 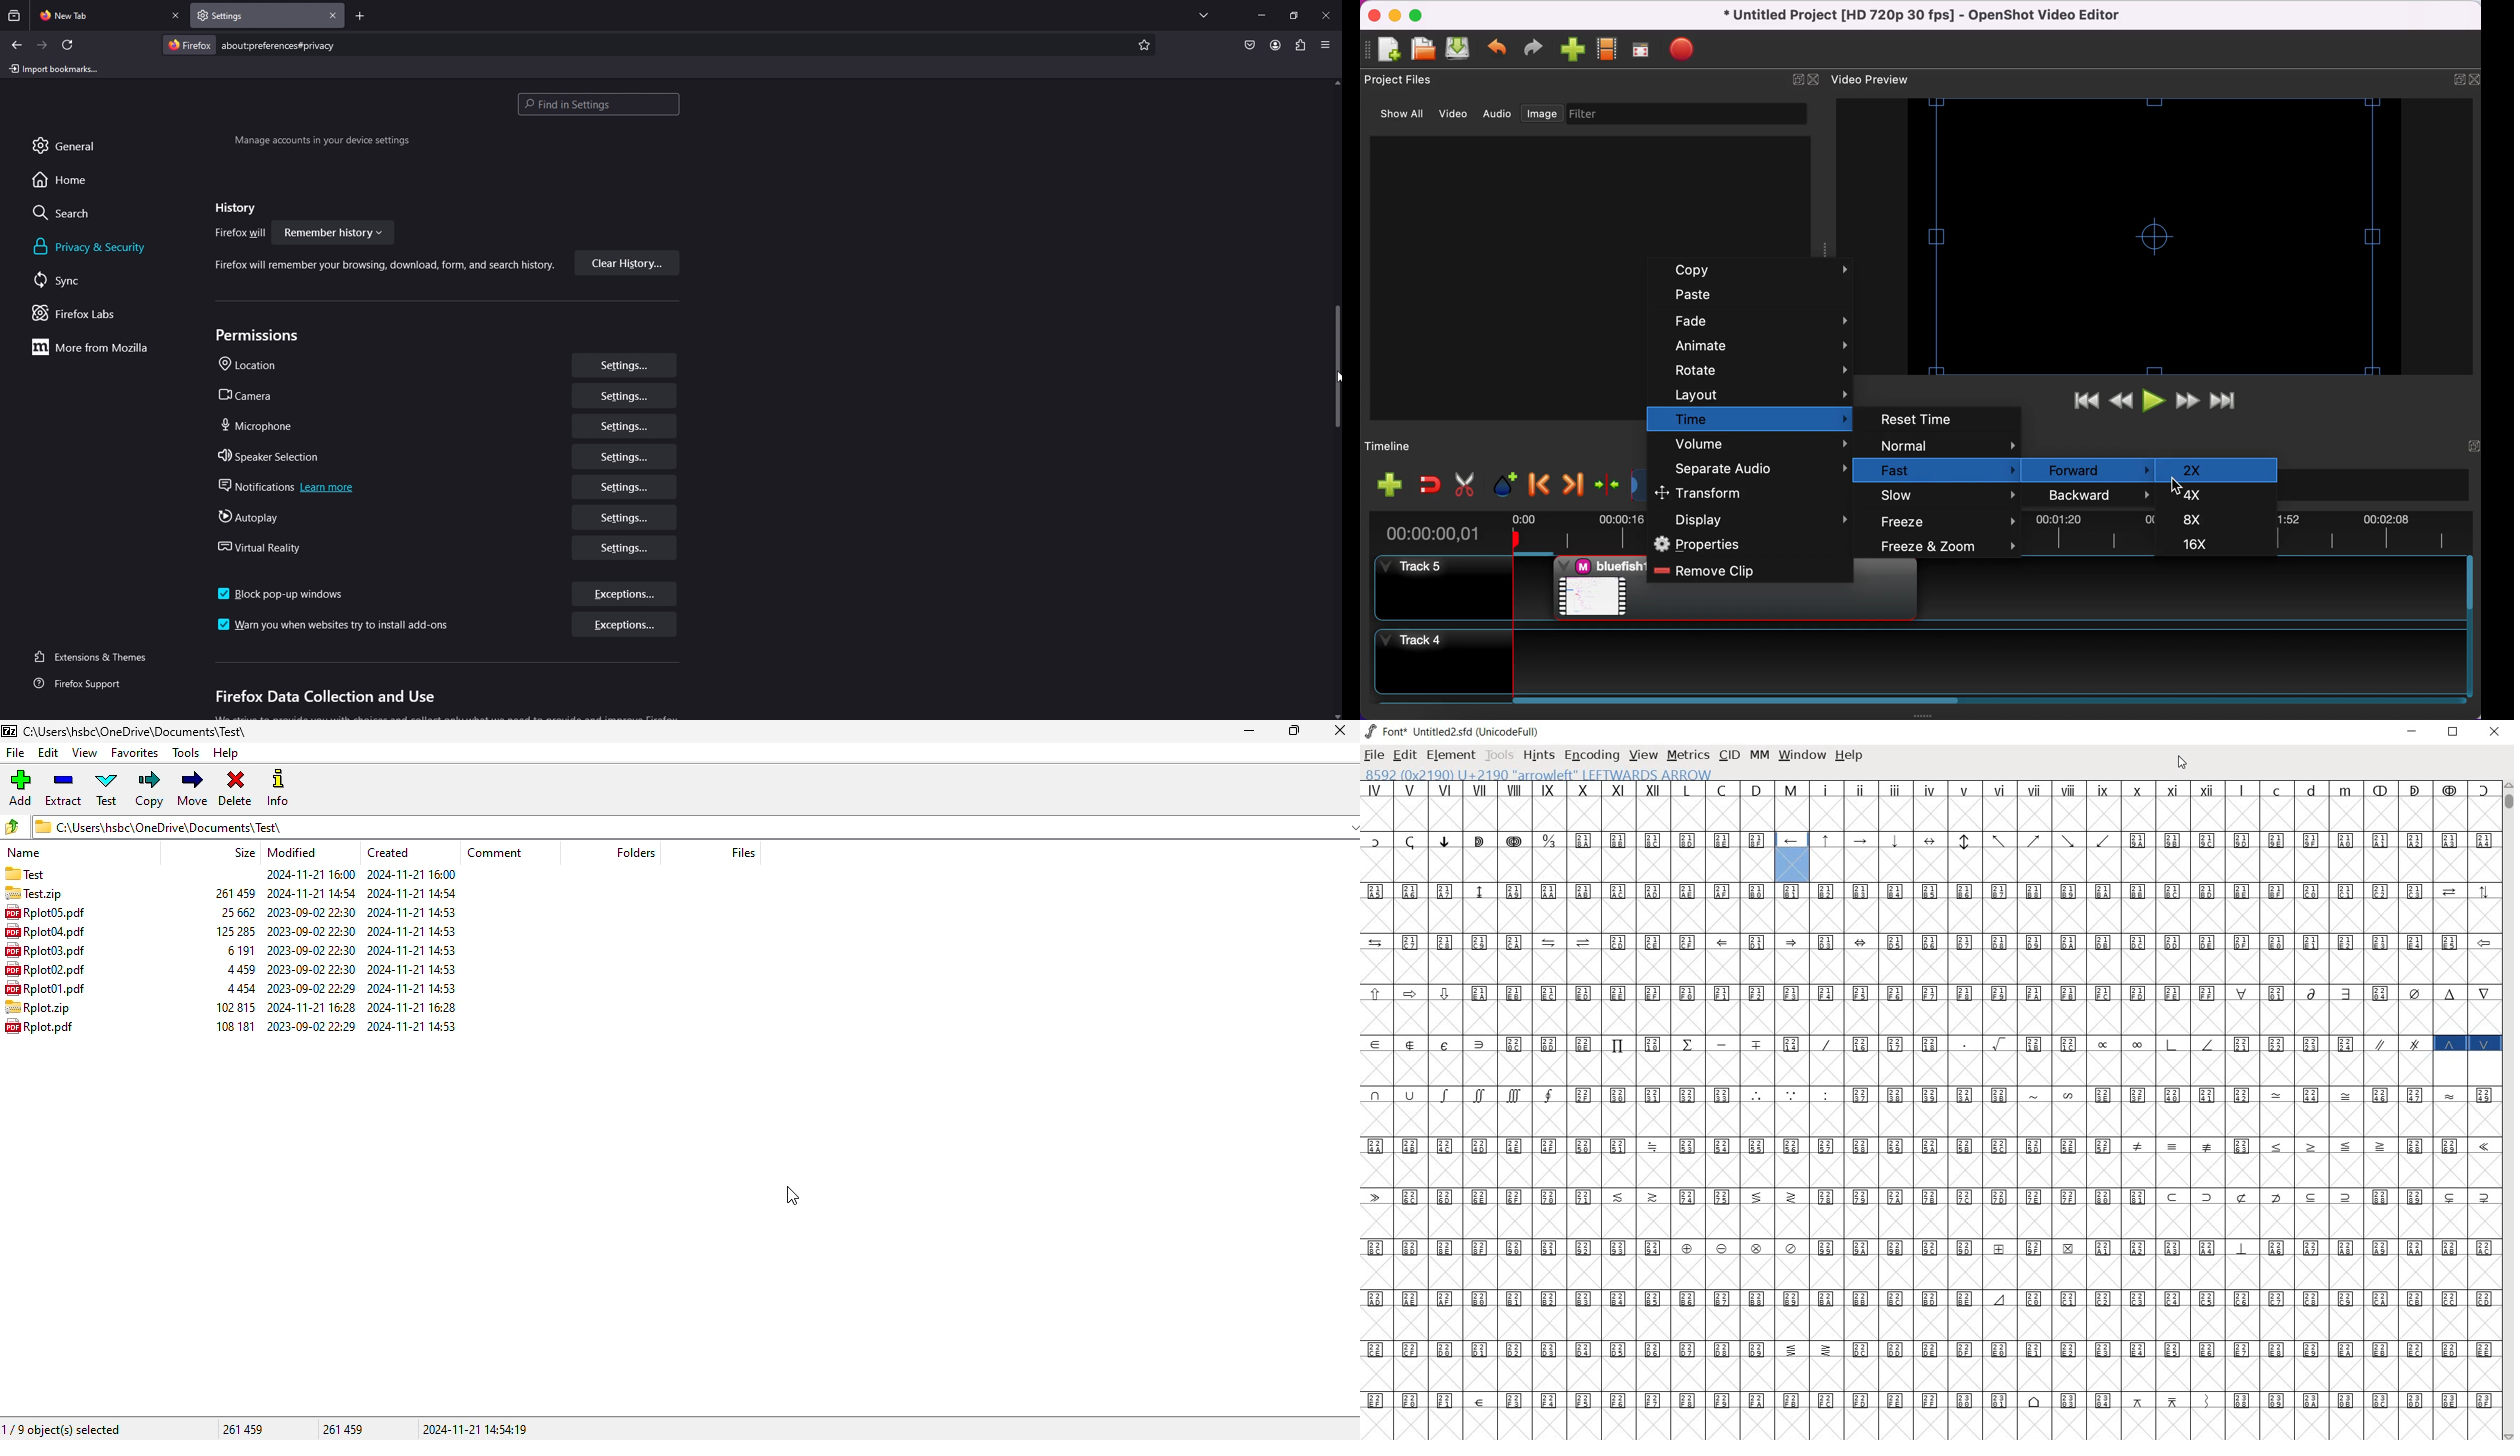 What do you see at coordinates (1760, 755) in the screenshot?
I see `mm` at bounding box center [1760, 755].